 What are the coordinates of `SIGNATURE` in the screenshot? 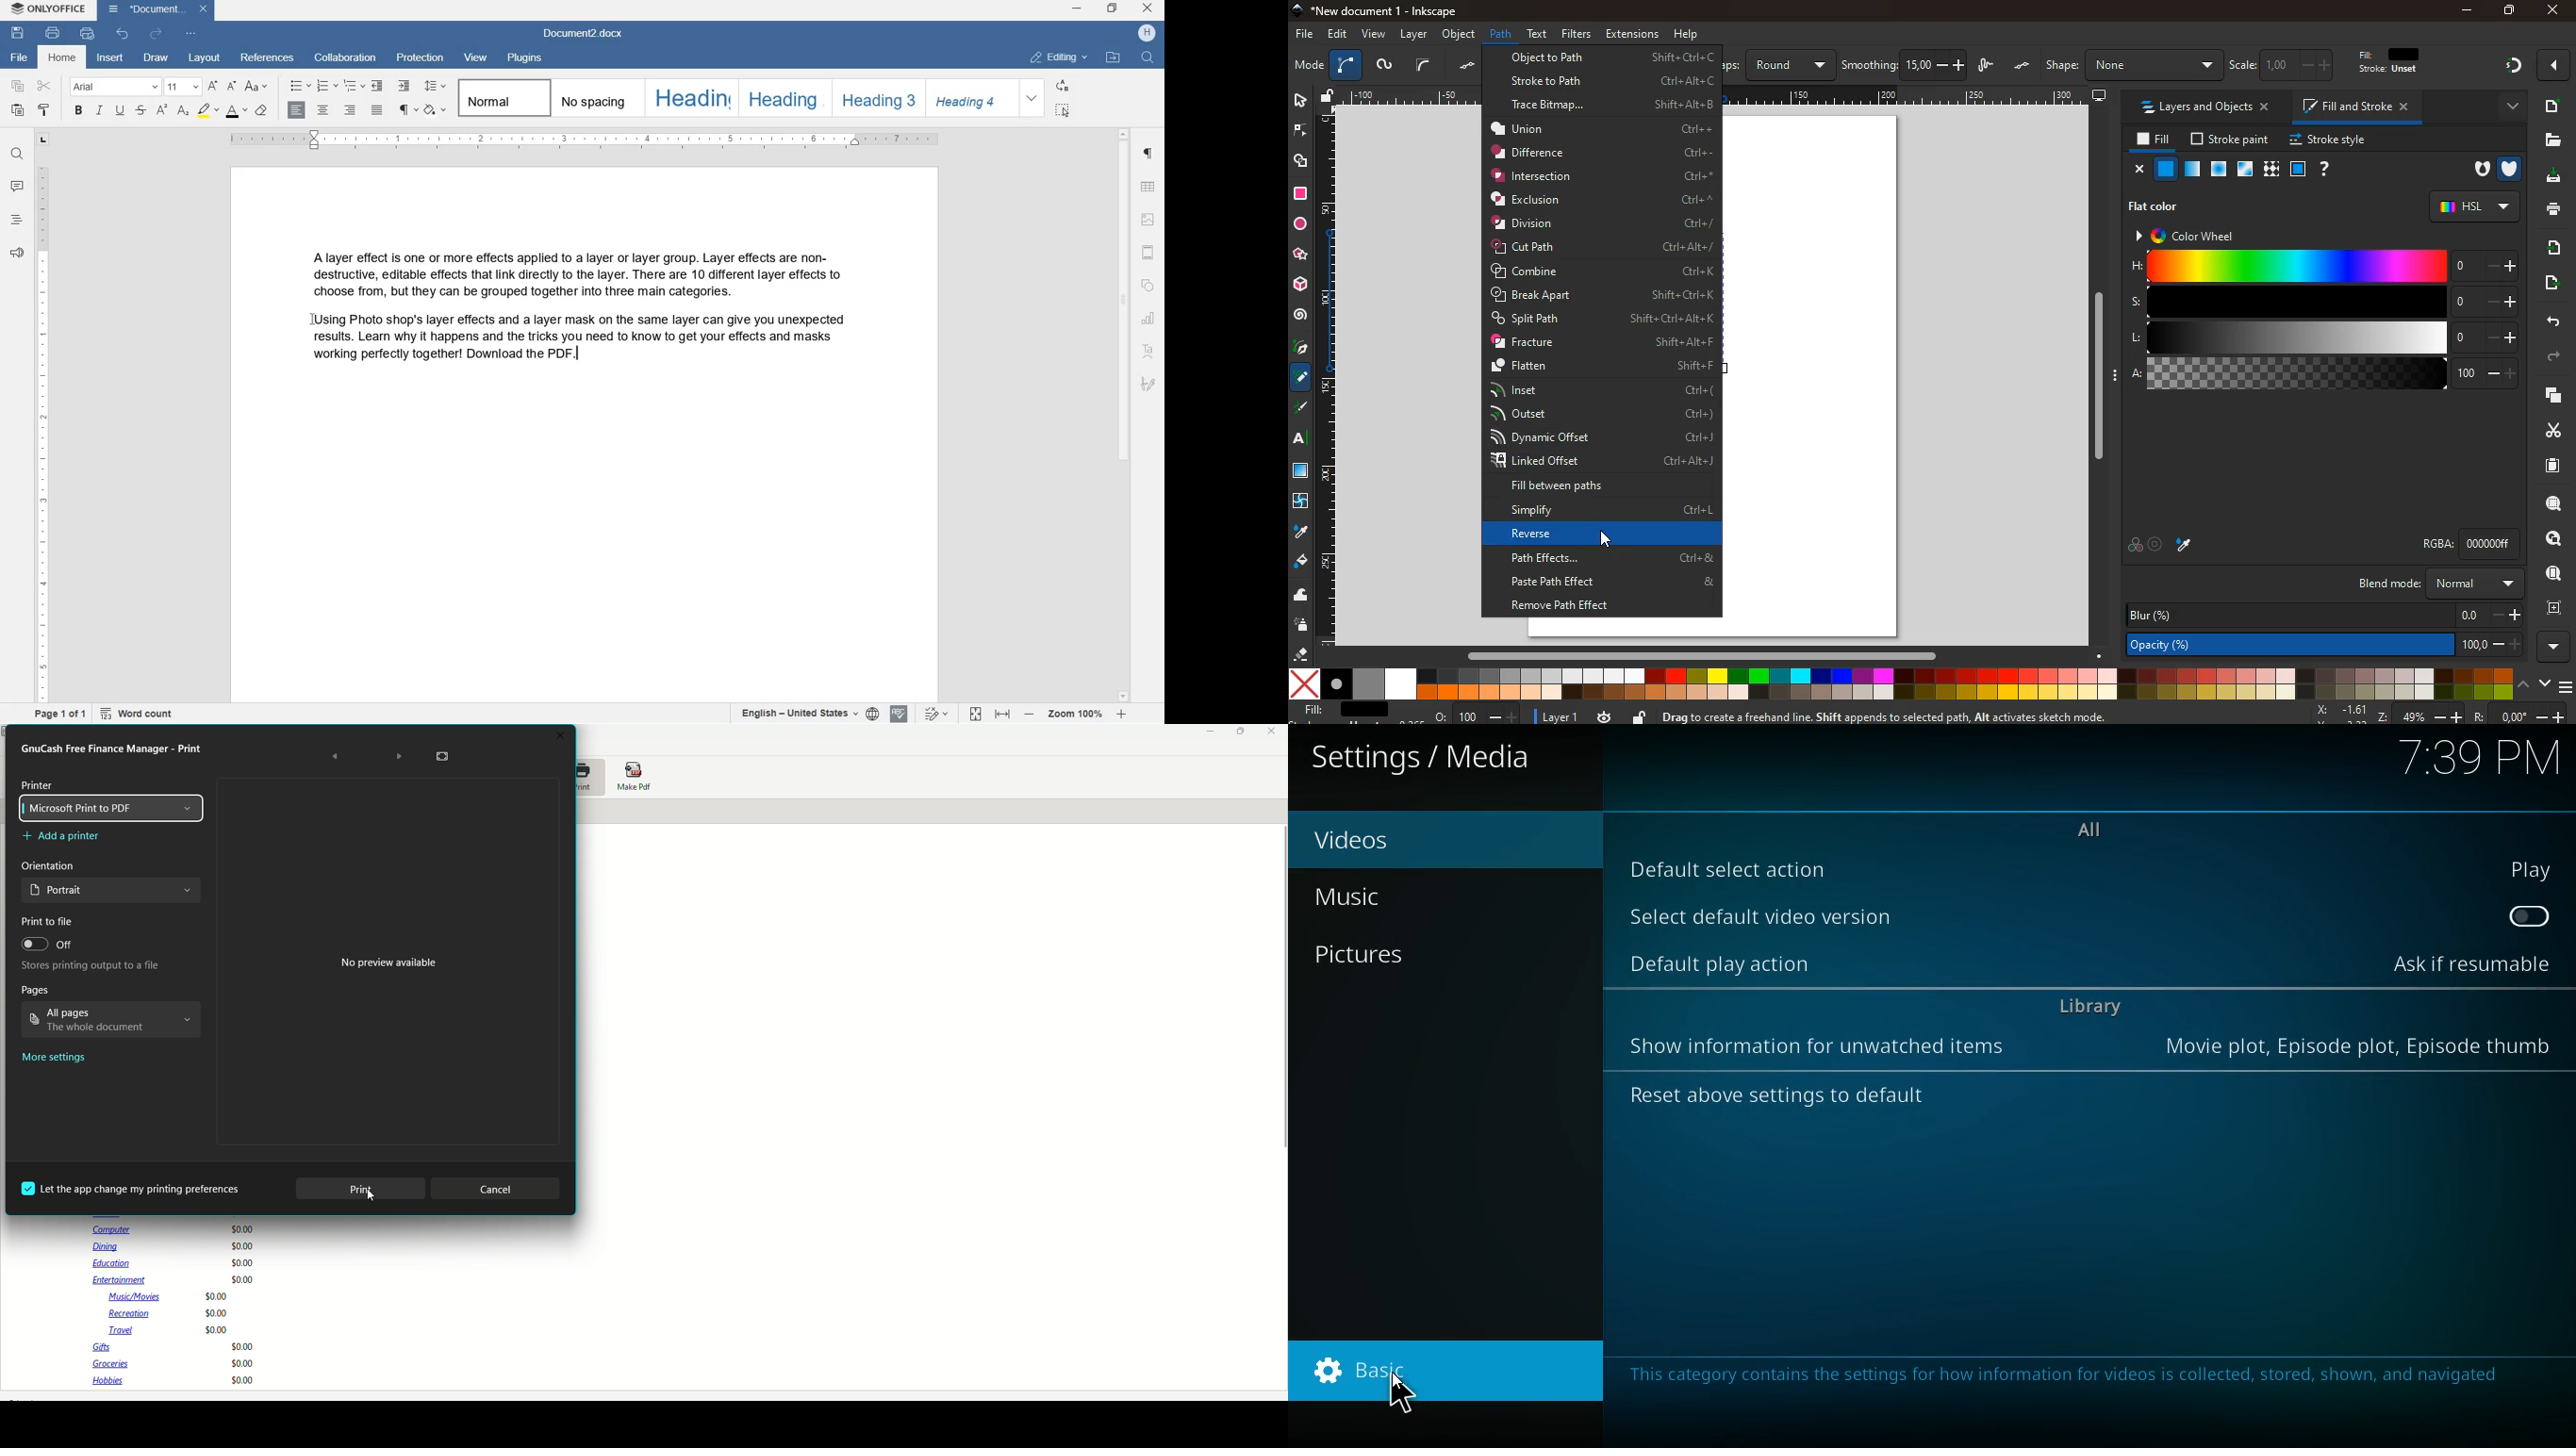 It's located at (1150, 381).